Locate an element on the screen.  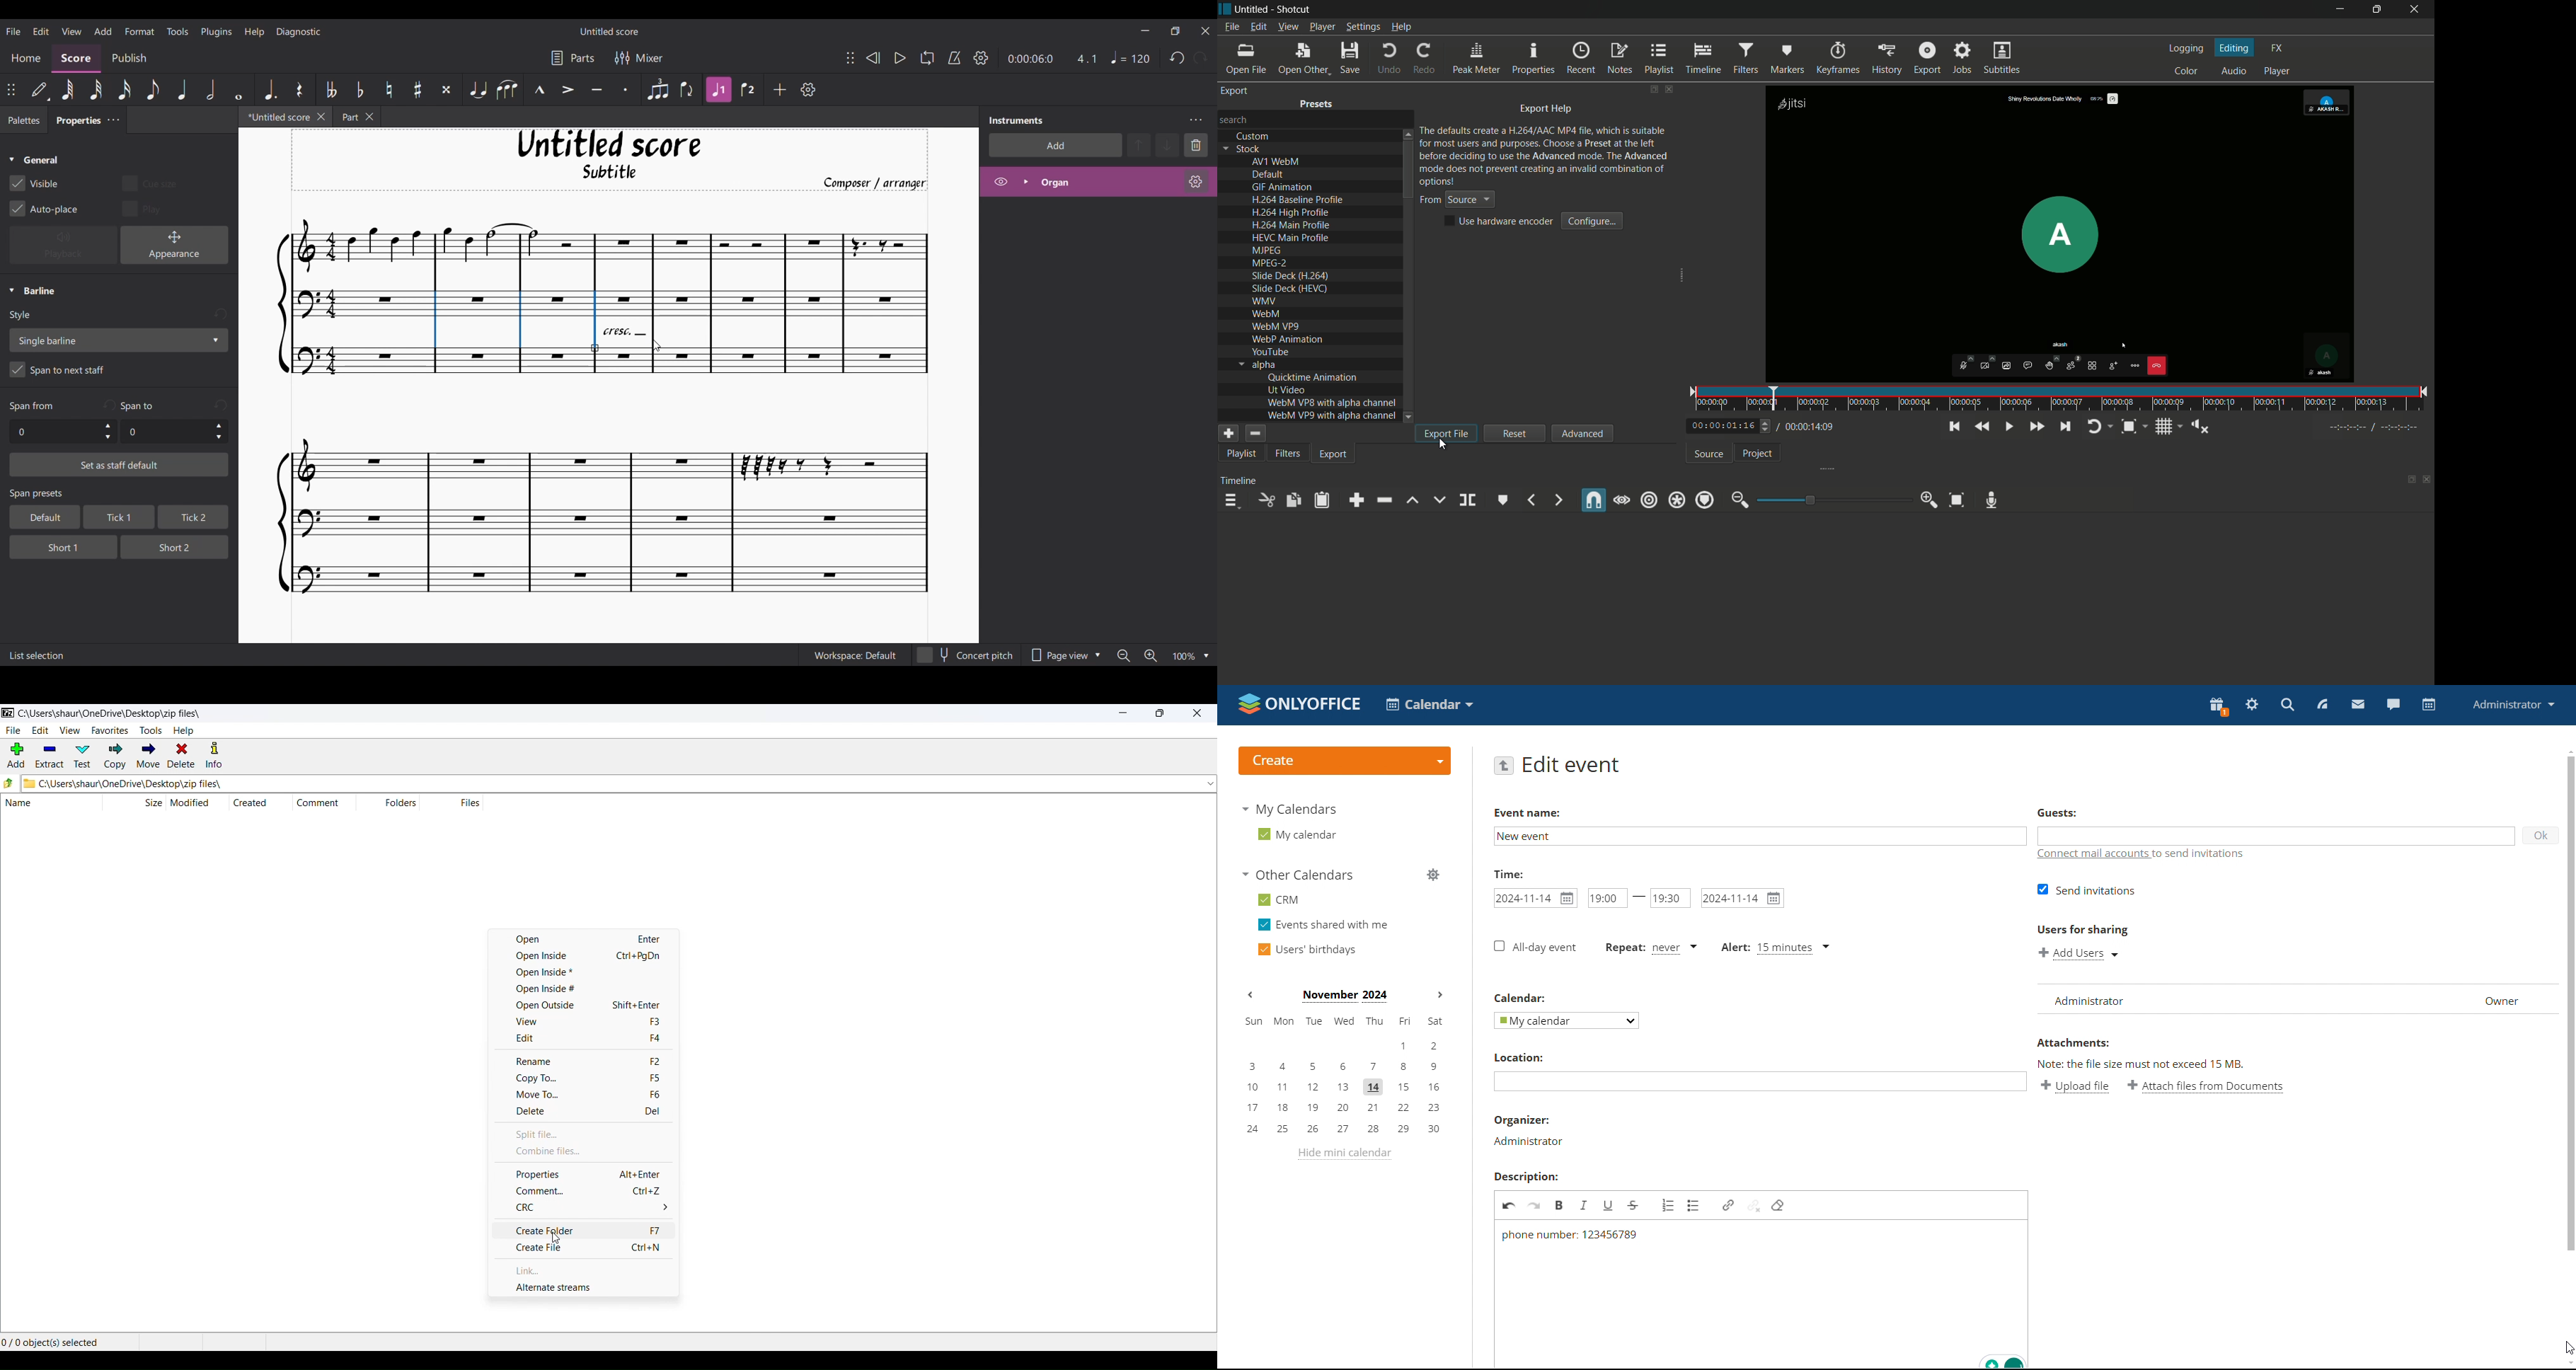
organizer is located at coordinates (1522, 1120).